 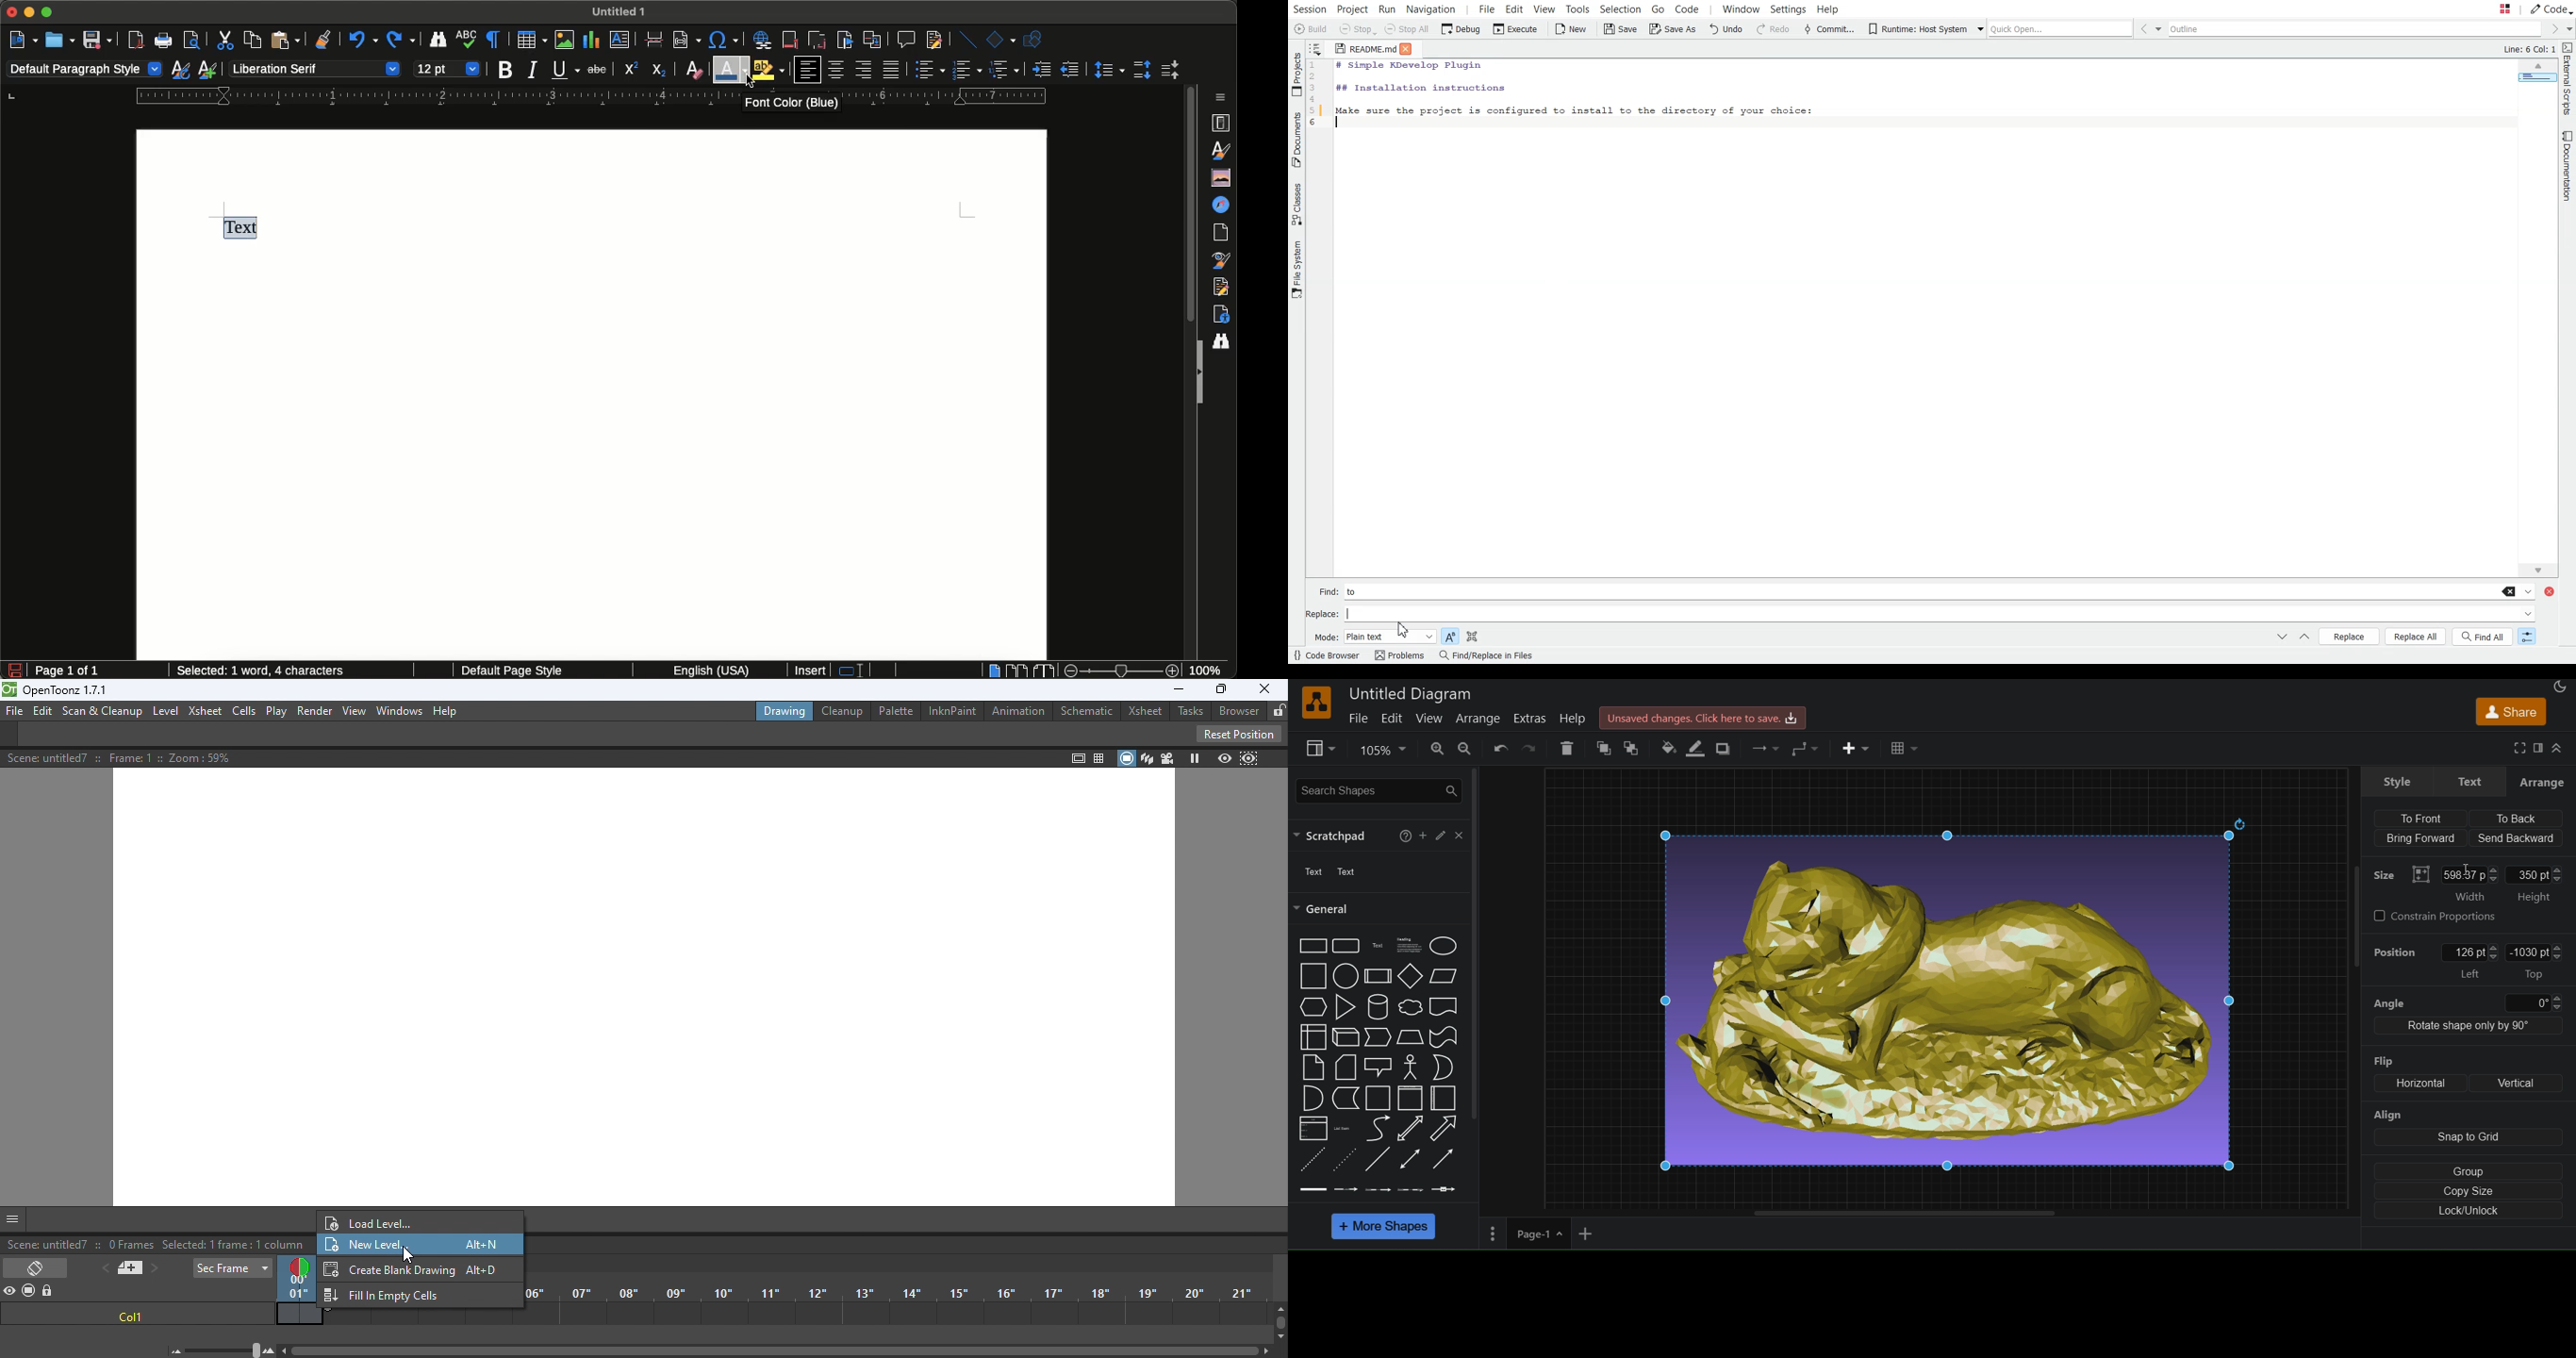 I want to click on Increase paragraph spacing, so click(x=1142, y=69).